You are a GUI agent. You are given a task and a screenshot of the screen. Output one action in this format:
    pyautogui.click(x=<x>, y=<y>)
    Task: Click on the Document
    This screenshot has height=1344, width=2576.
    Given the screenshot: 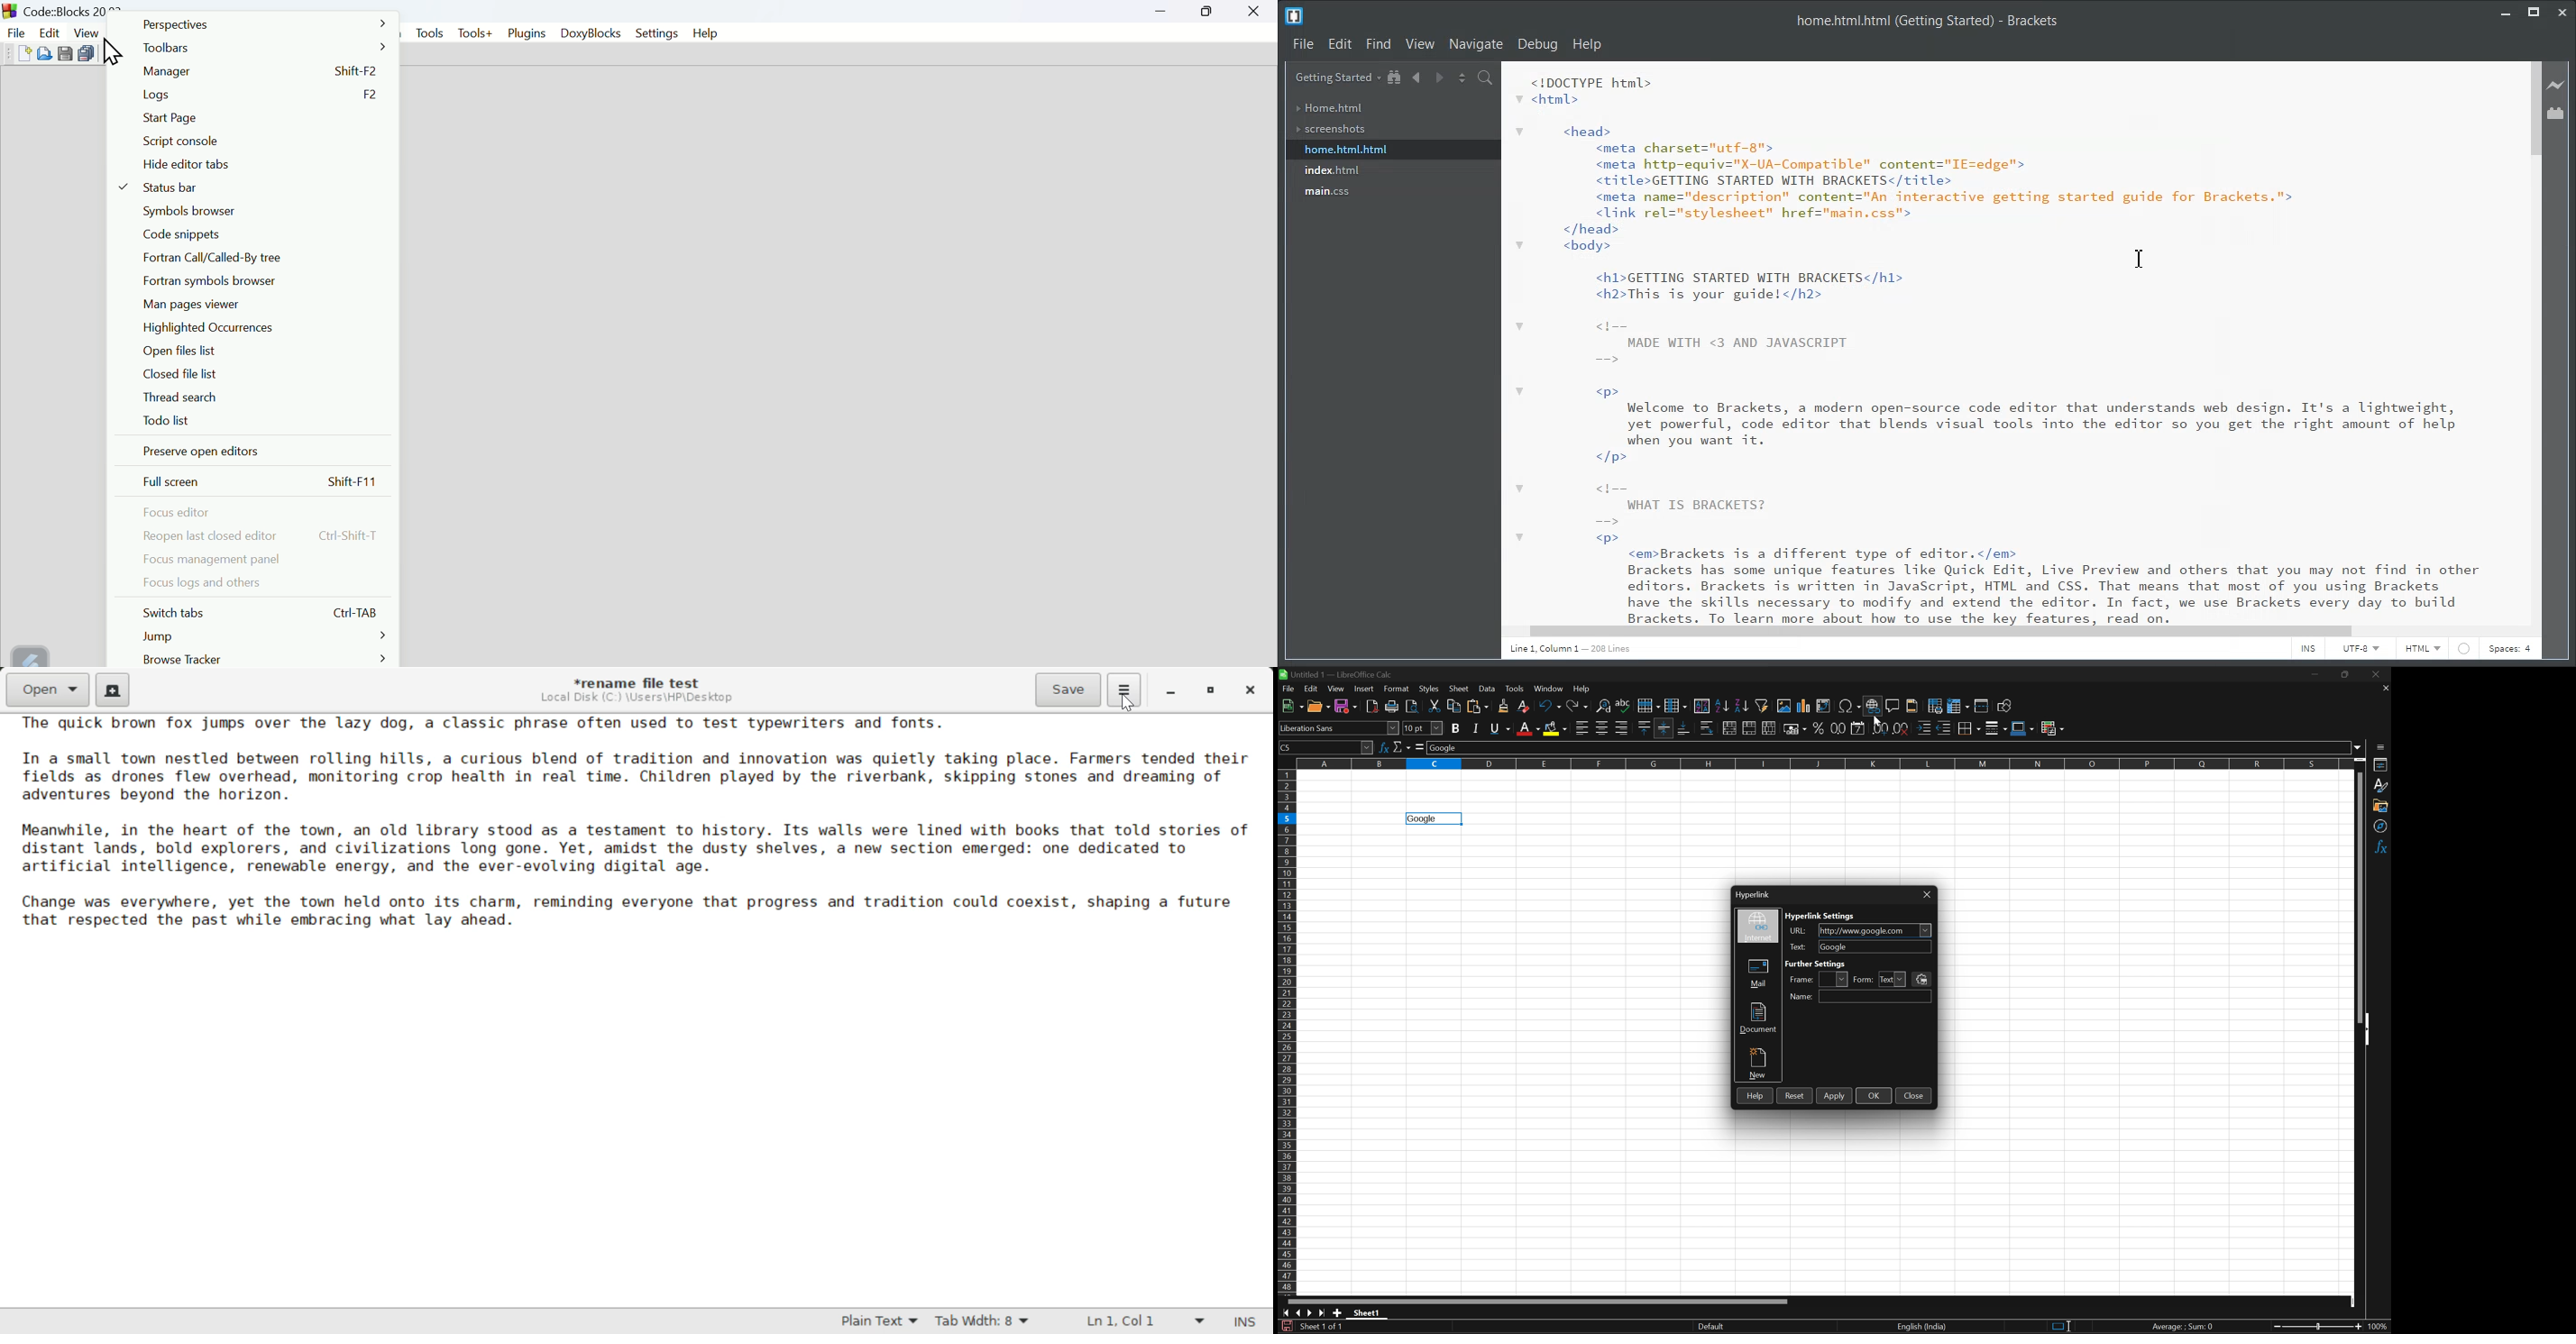 What is the action you would take?
    pyautogui.click(x=1759, y=1018)
    